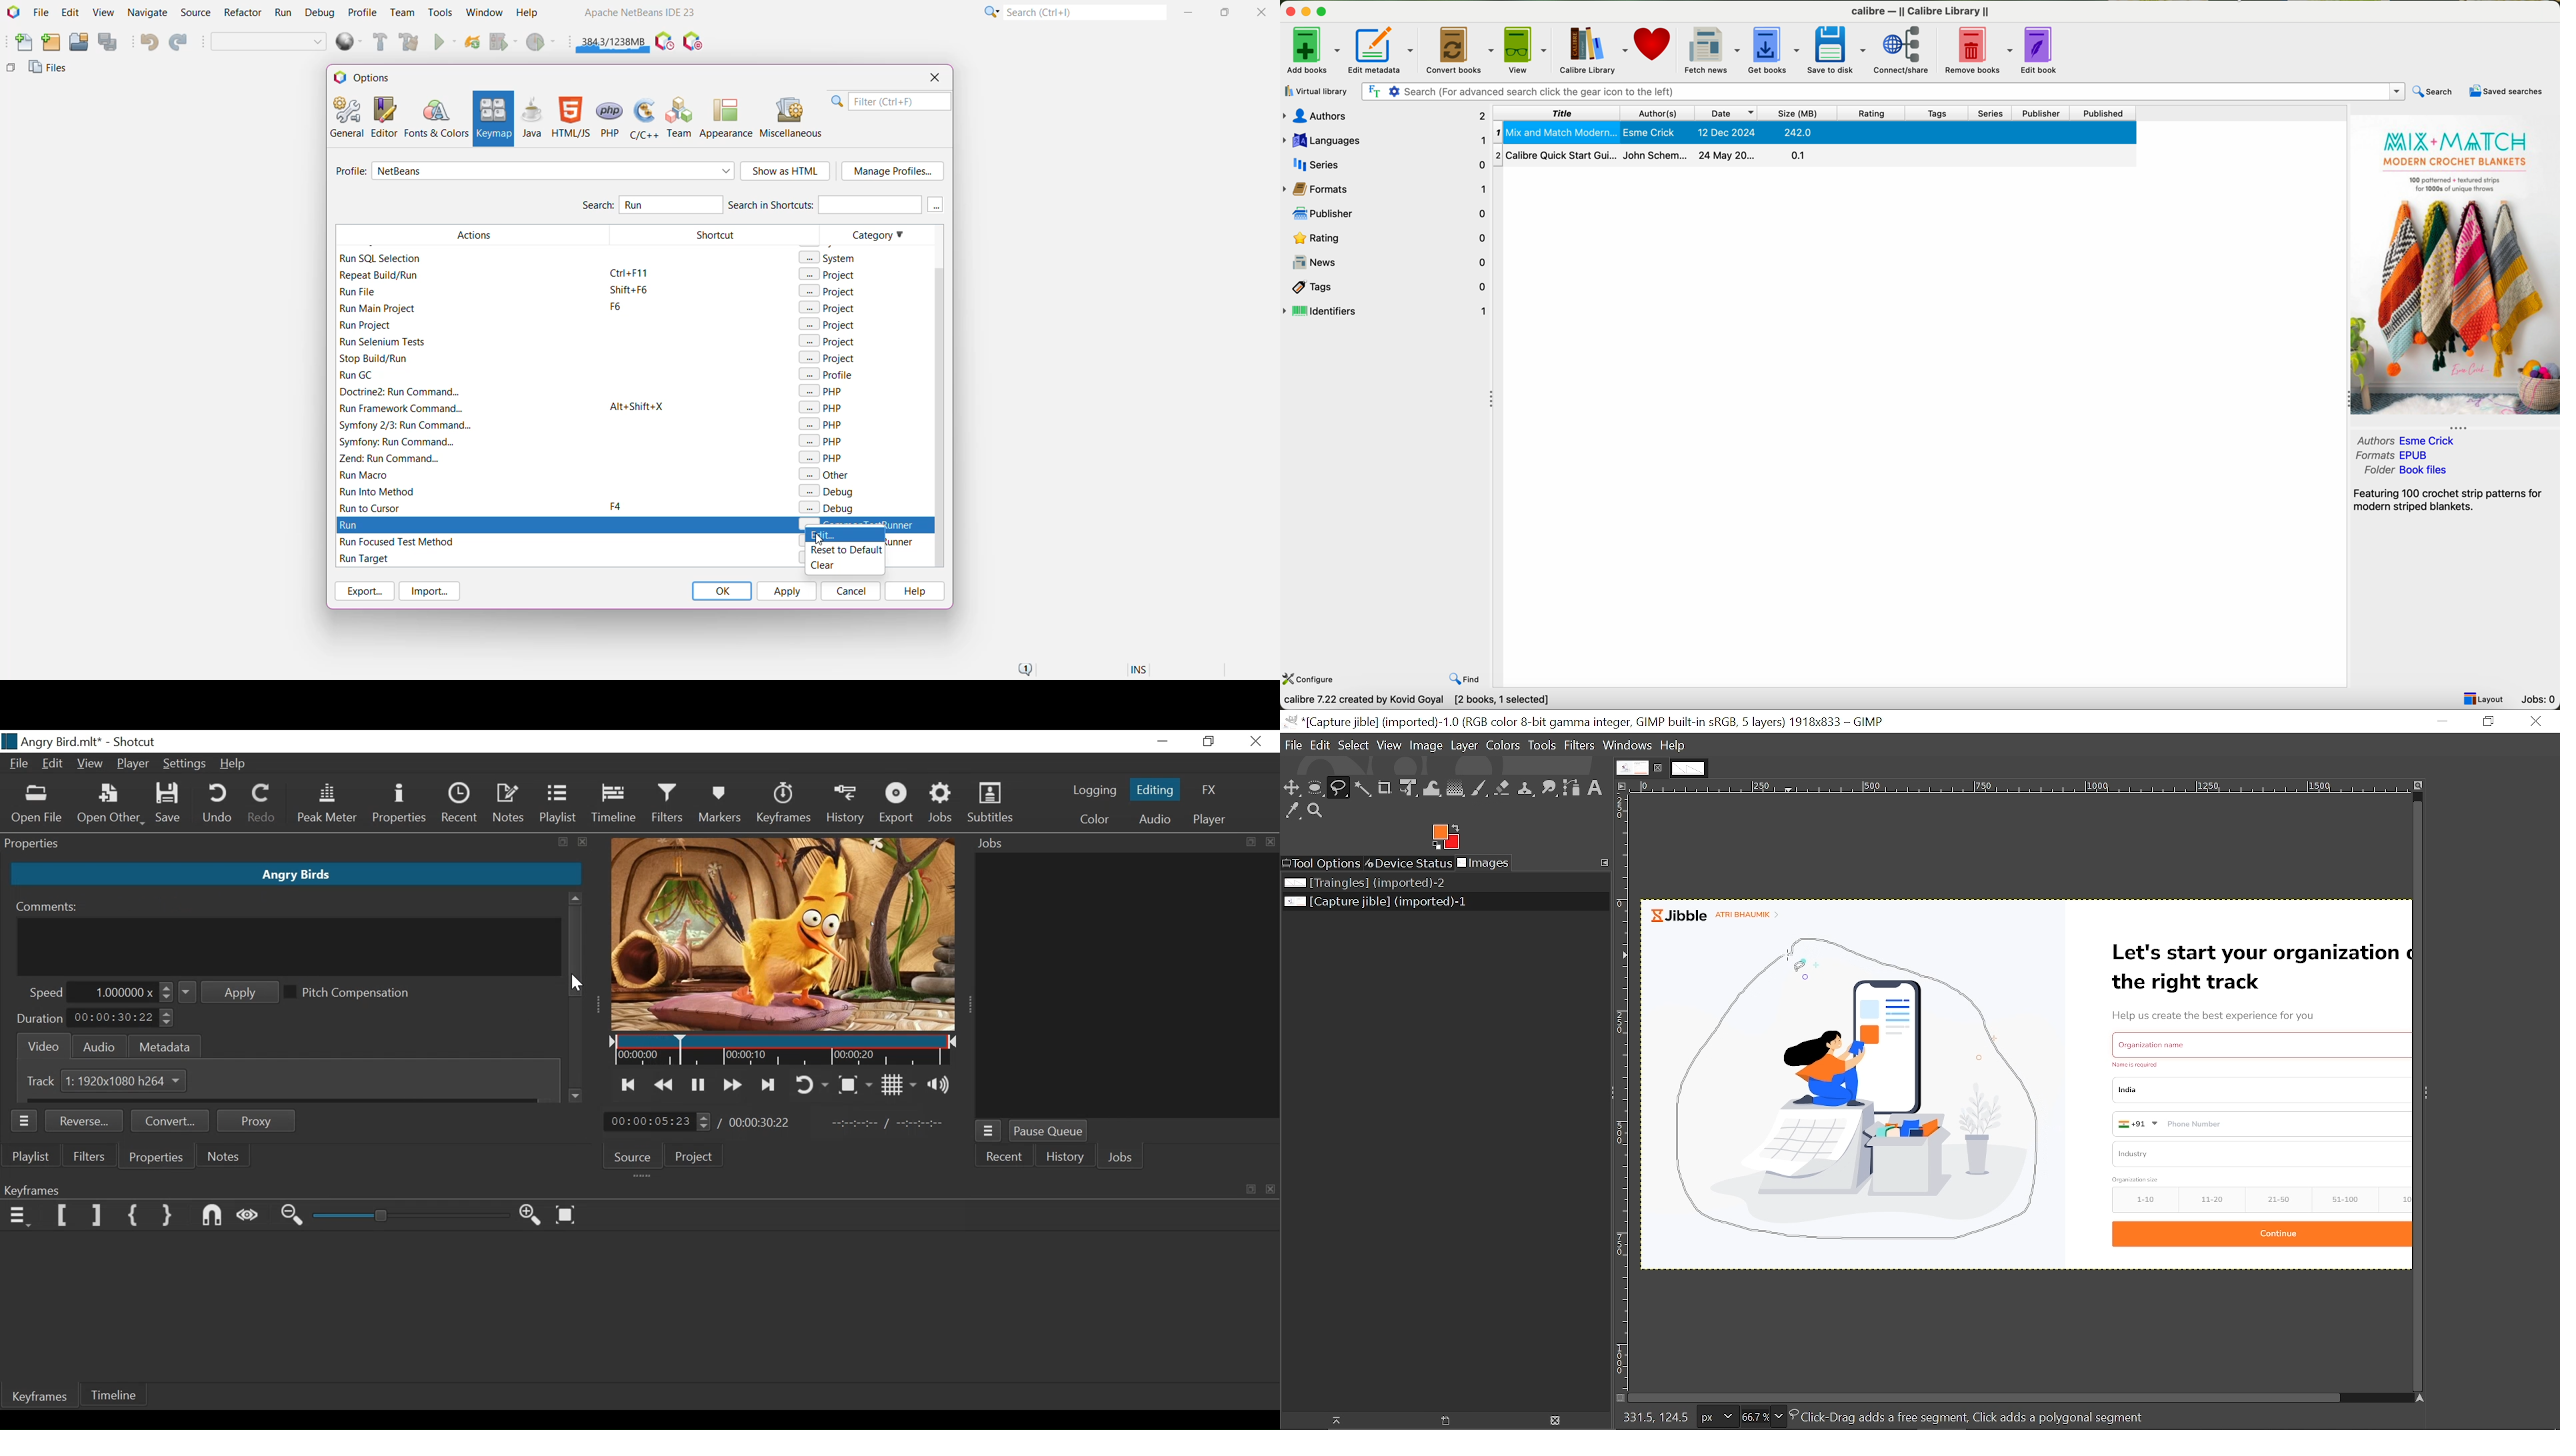 The height and width of the screenshot is (1456, 2576). What do you see at coordinates (679, 1050) in the screenshot?
I see `Insertion cursor` at bounding box center [679, 1050].